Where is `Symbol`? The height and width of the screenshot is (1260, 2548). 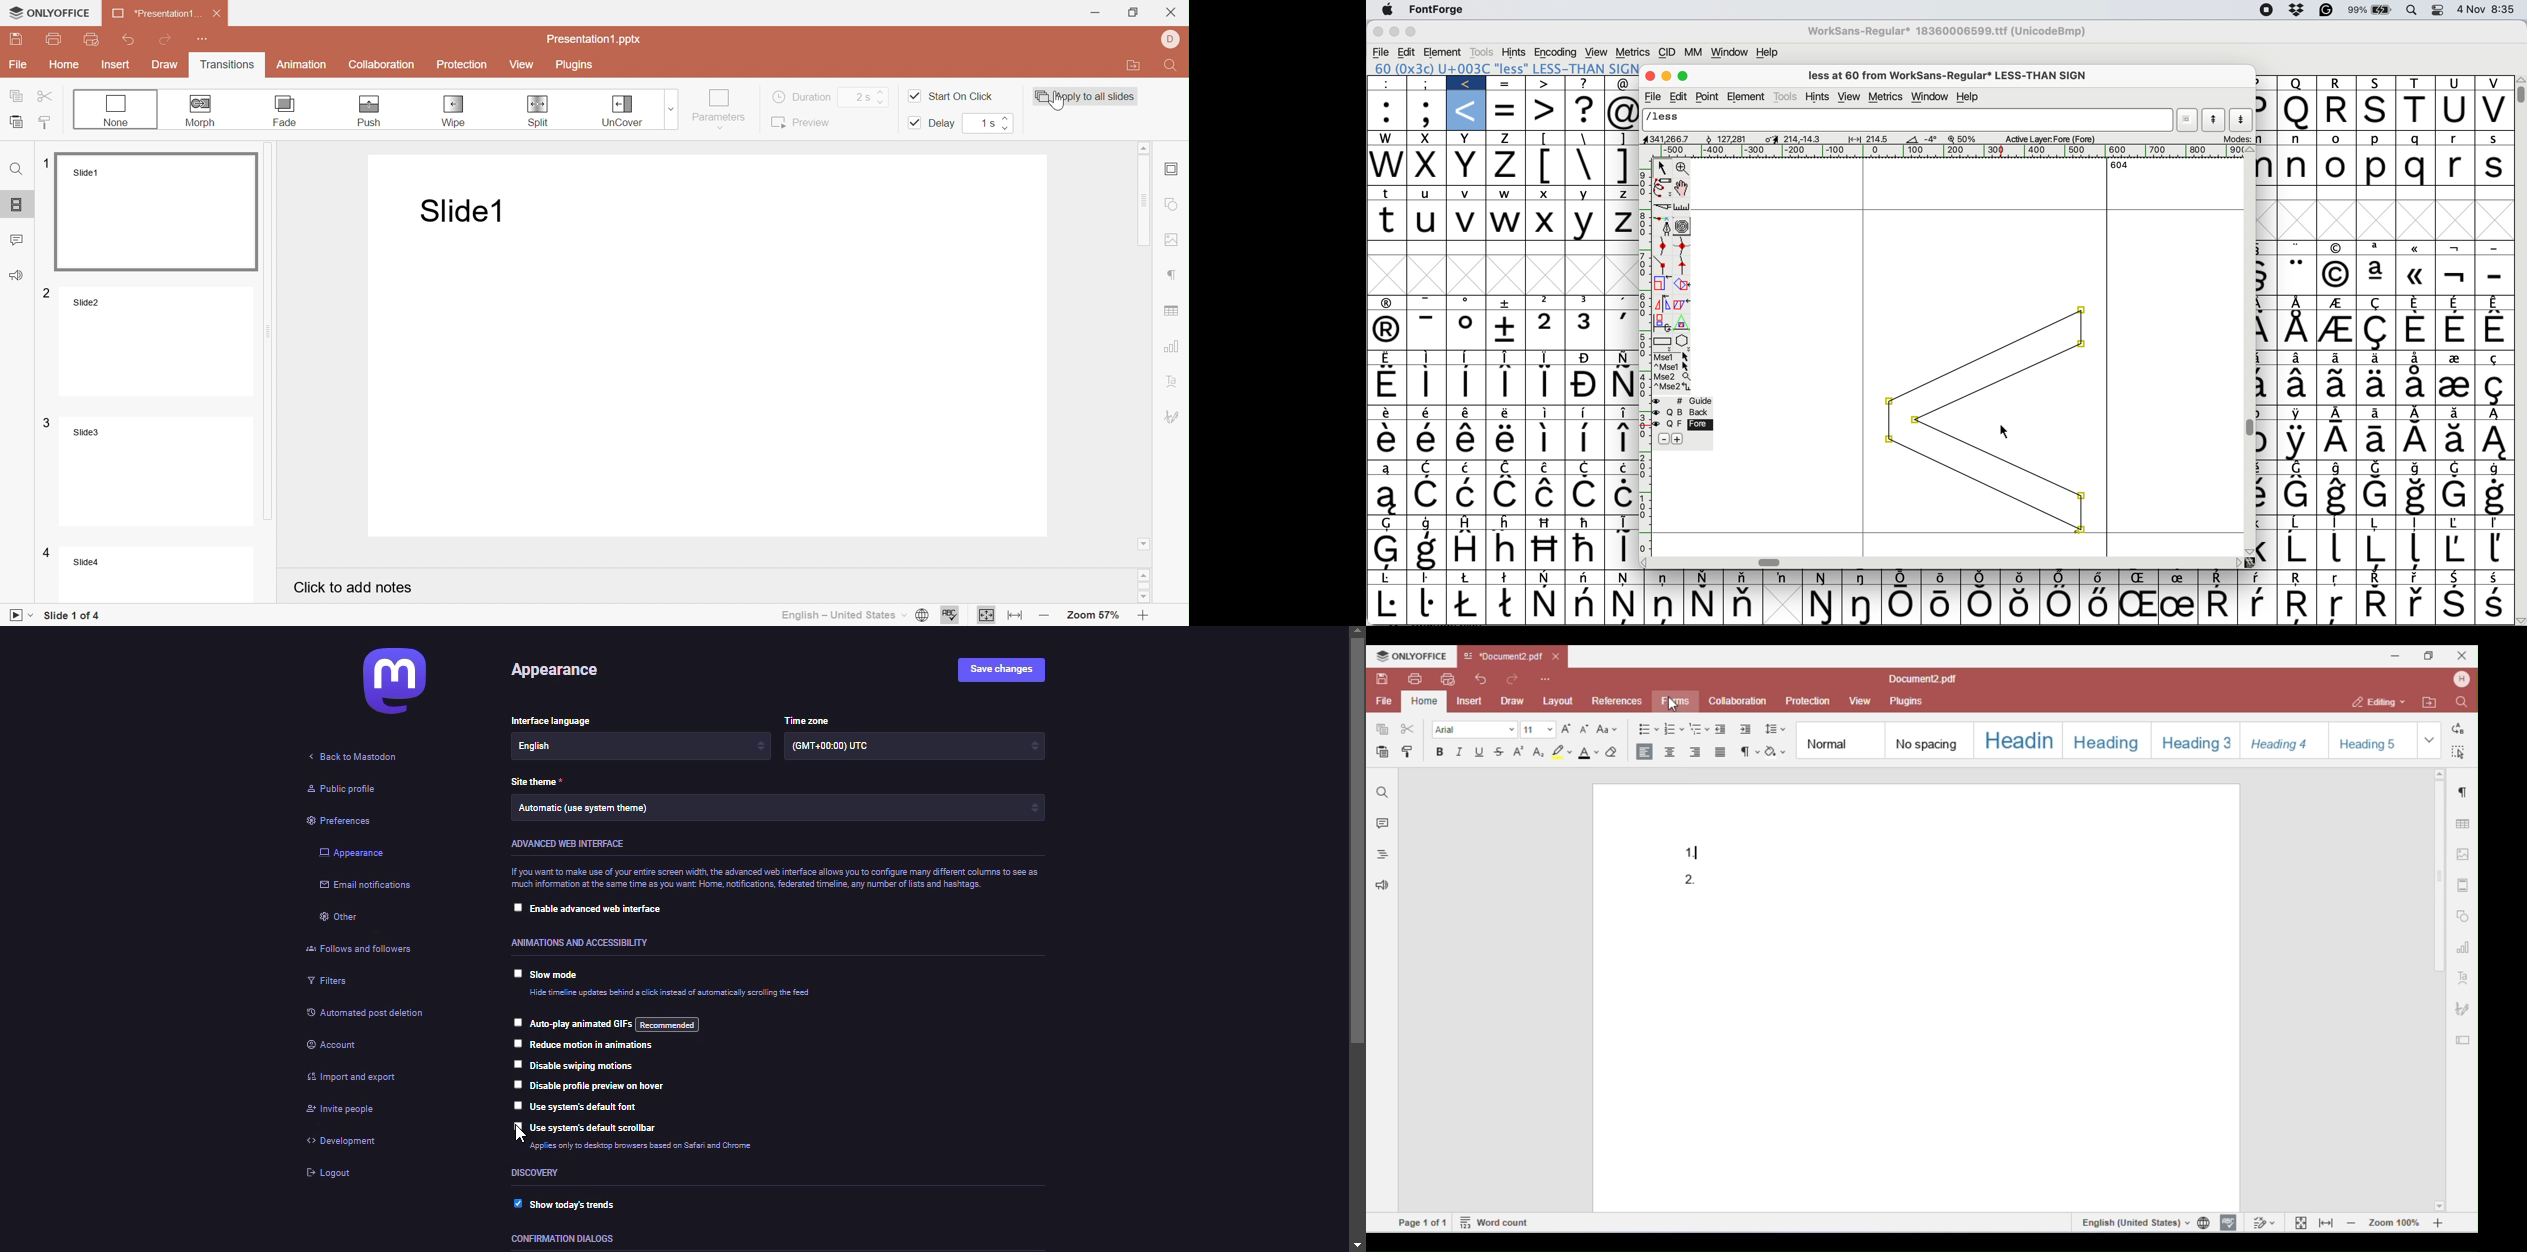
Symbol is located at coordinates (2337, 273).